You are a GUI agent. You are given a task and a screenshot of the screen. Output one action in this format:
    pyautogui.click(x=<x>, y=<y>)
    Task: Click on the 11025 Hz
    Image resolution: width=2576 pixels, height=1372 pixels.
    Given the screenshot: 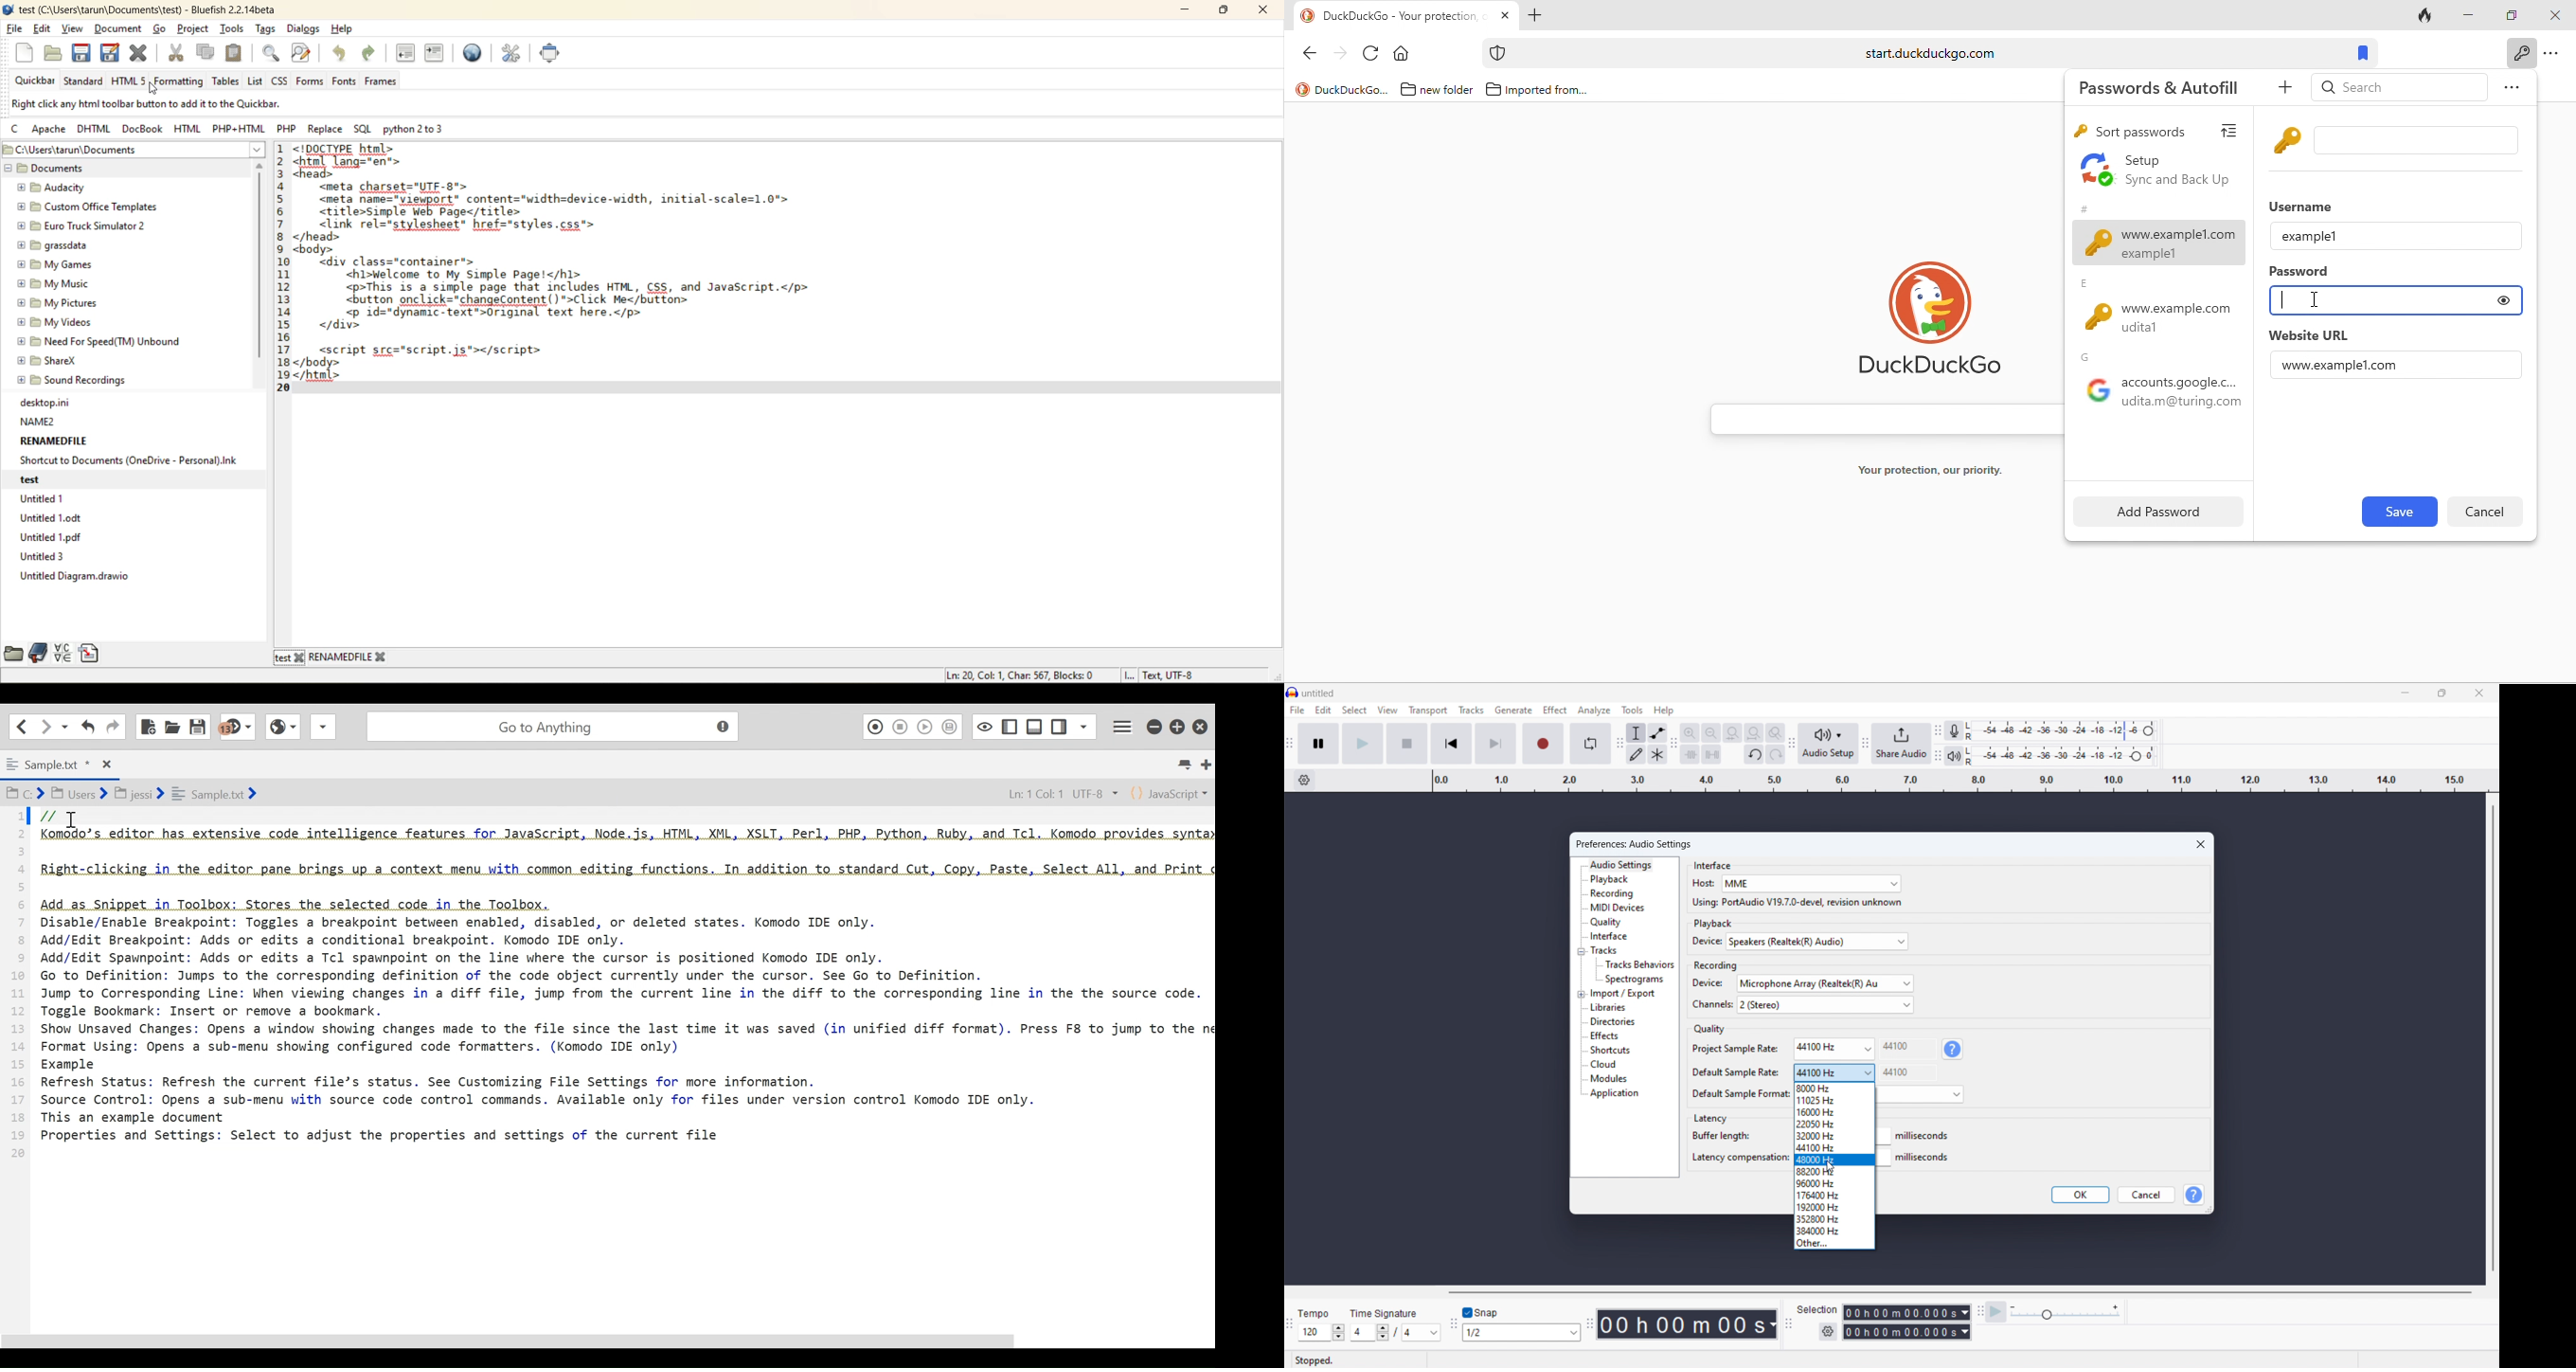 What is the action you would take?
    pyautogui.click(x=1835, y=1099)
    